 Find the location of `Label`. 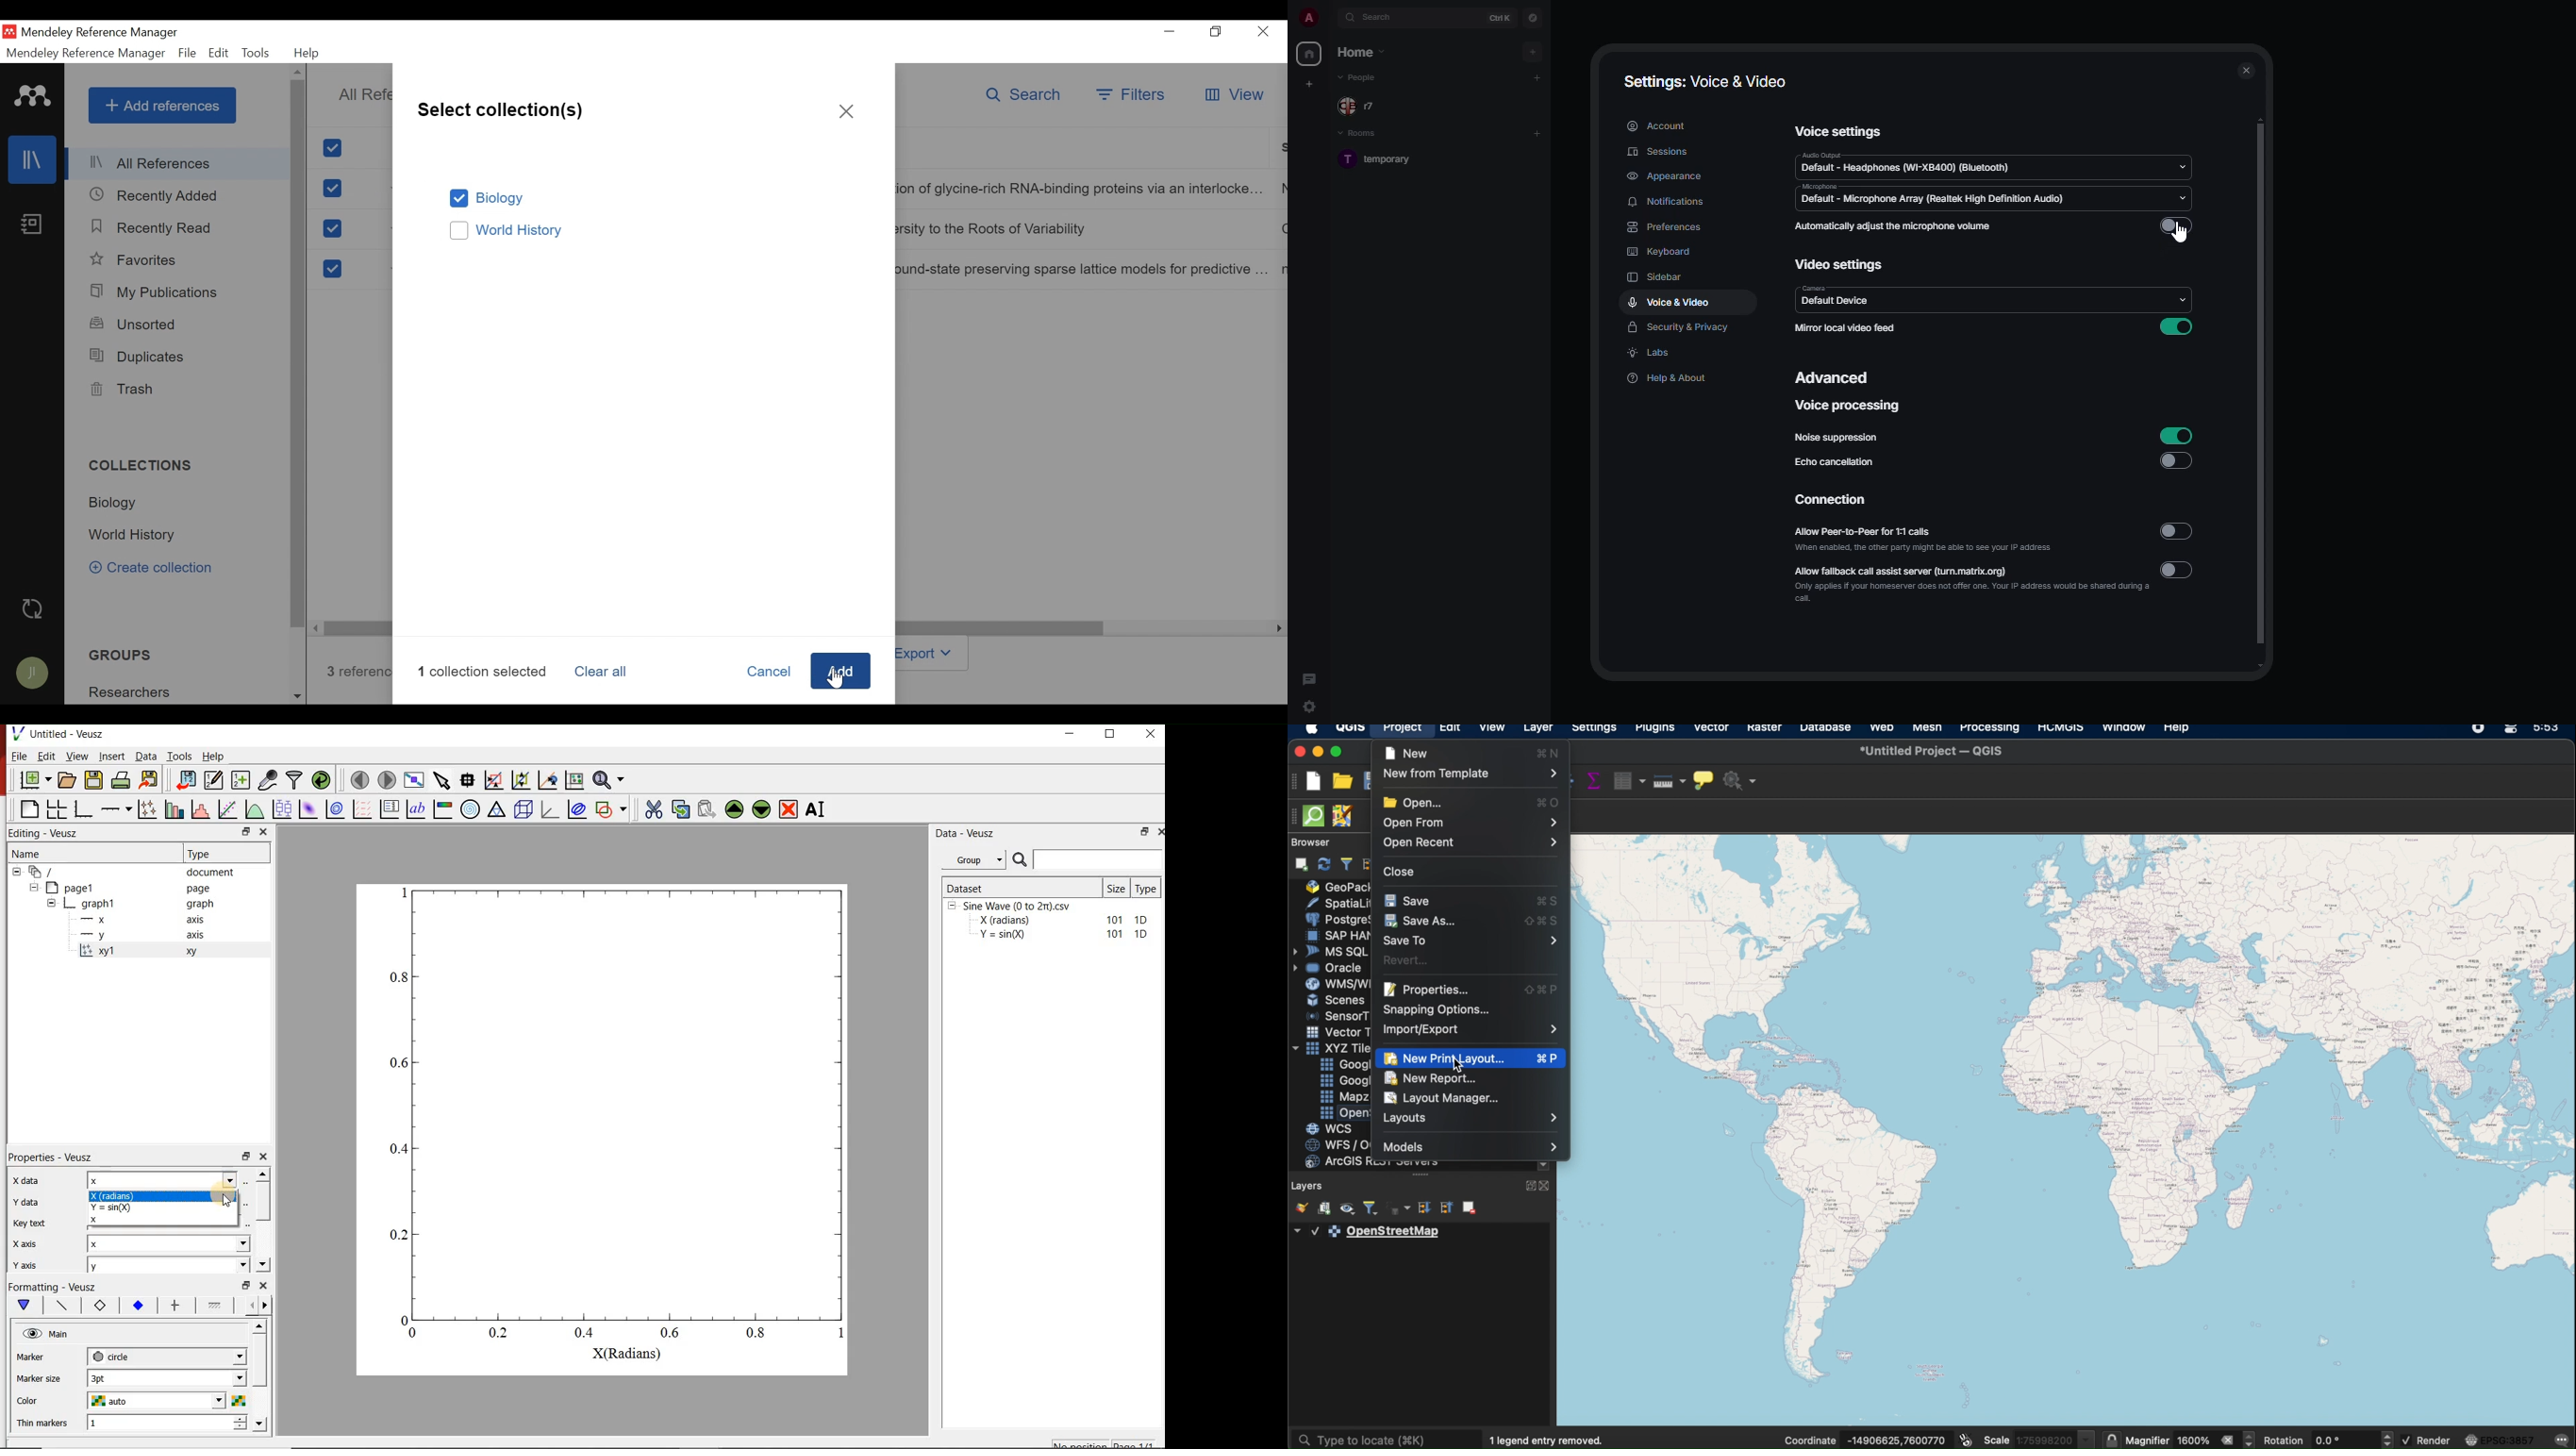

Label is located at coordinates (24, 1180).